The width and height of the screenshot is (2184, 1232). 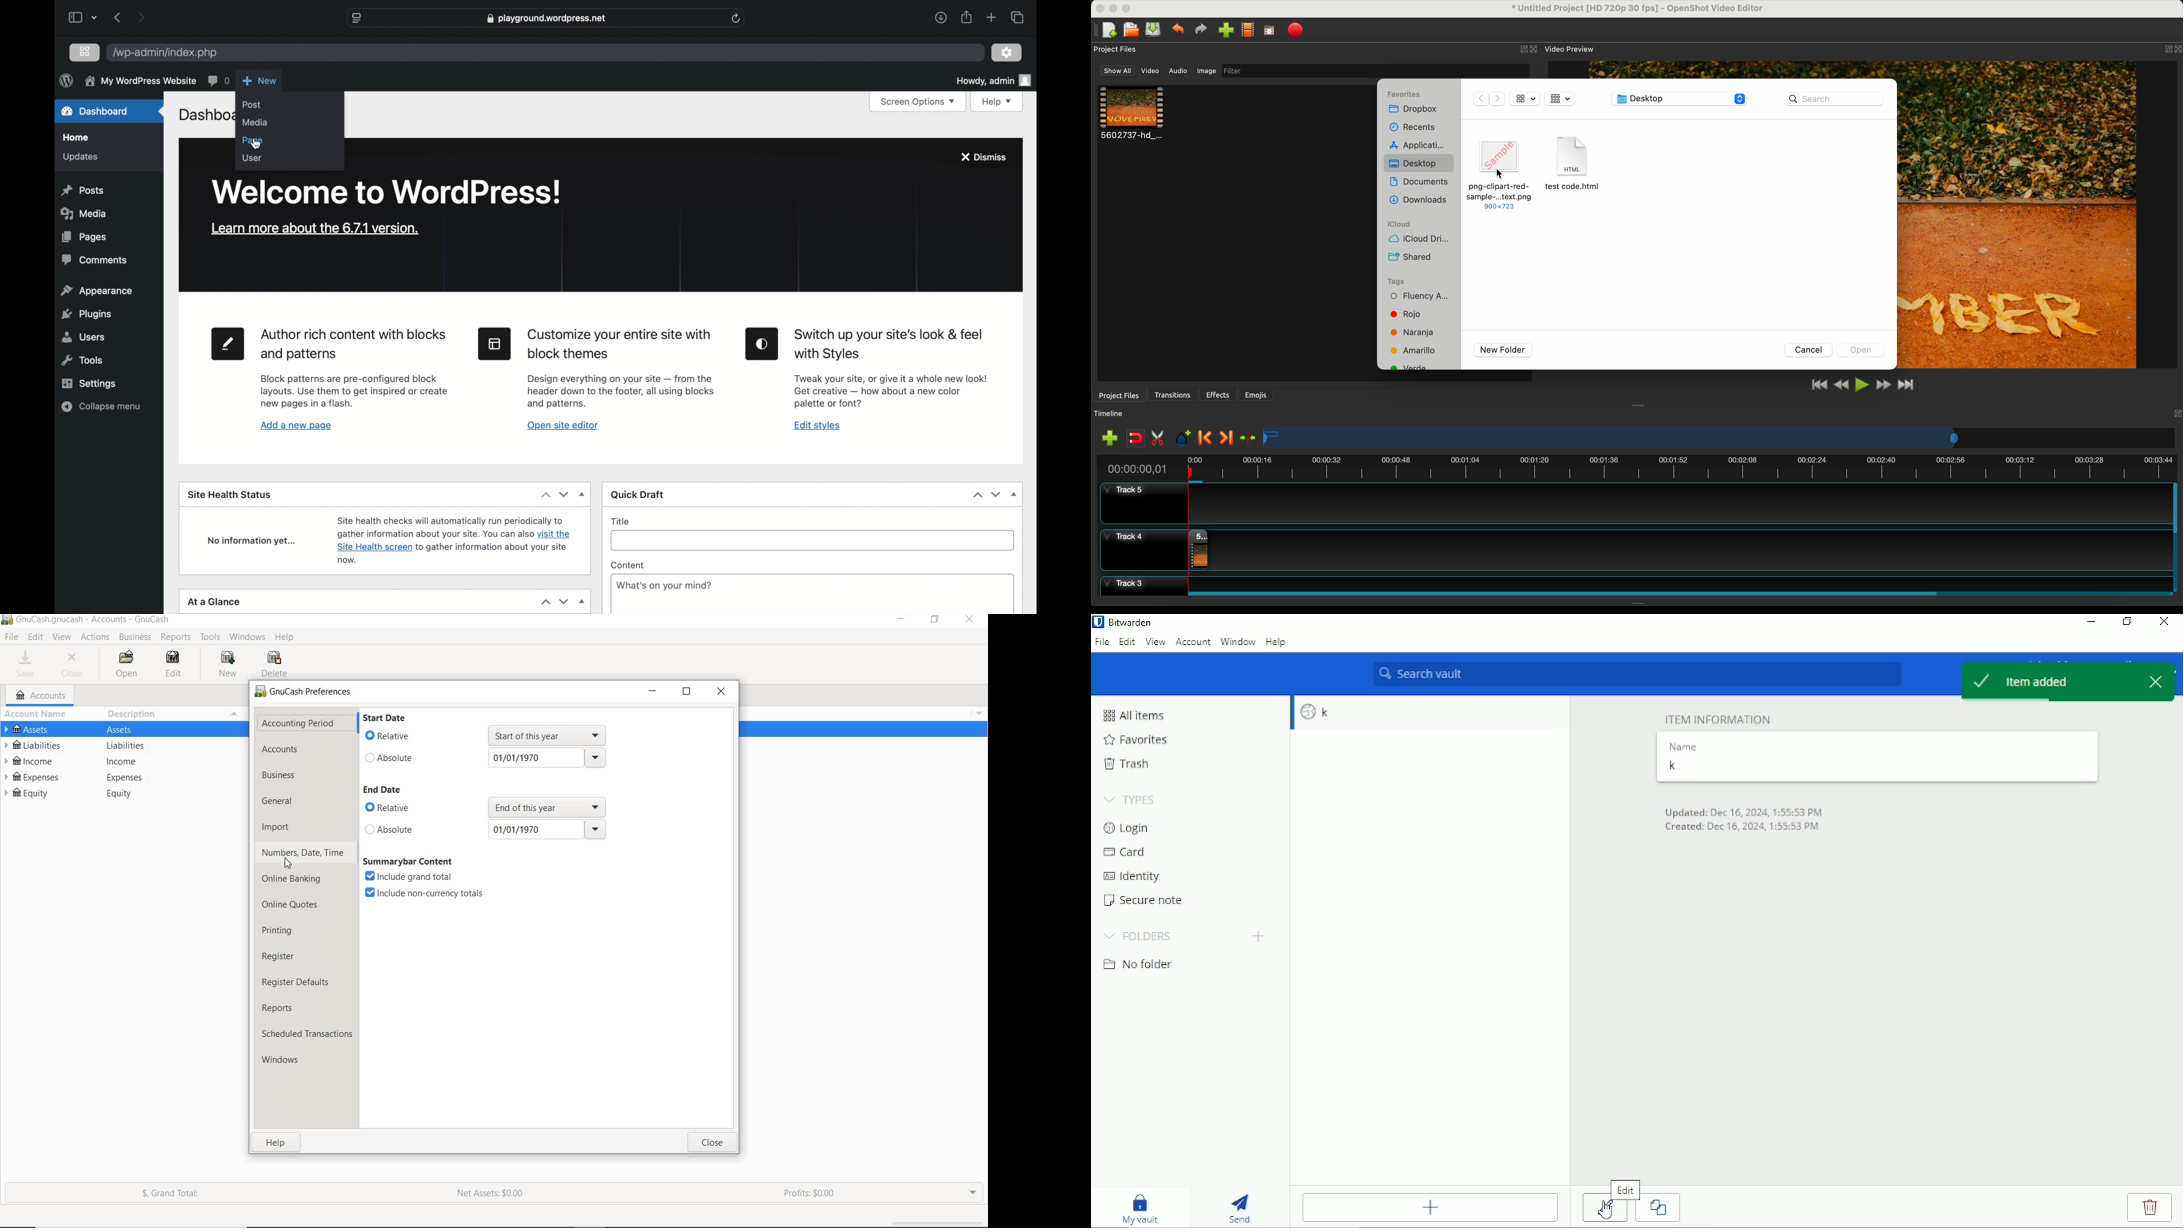 What do you see at coordinates (128, 665) in the screenshot?
I see `OPEN` at bounding box center [128, 665].